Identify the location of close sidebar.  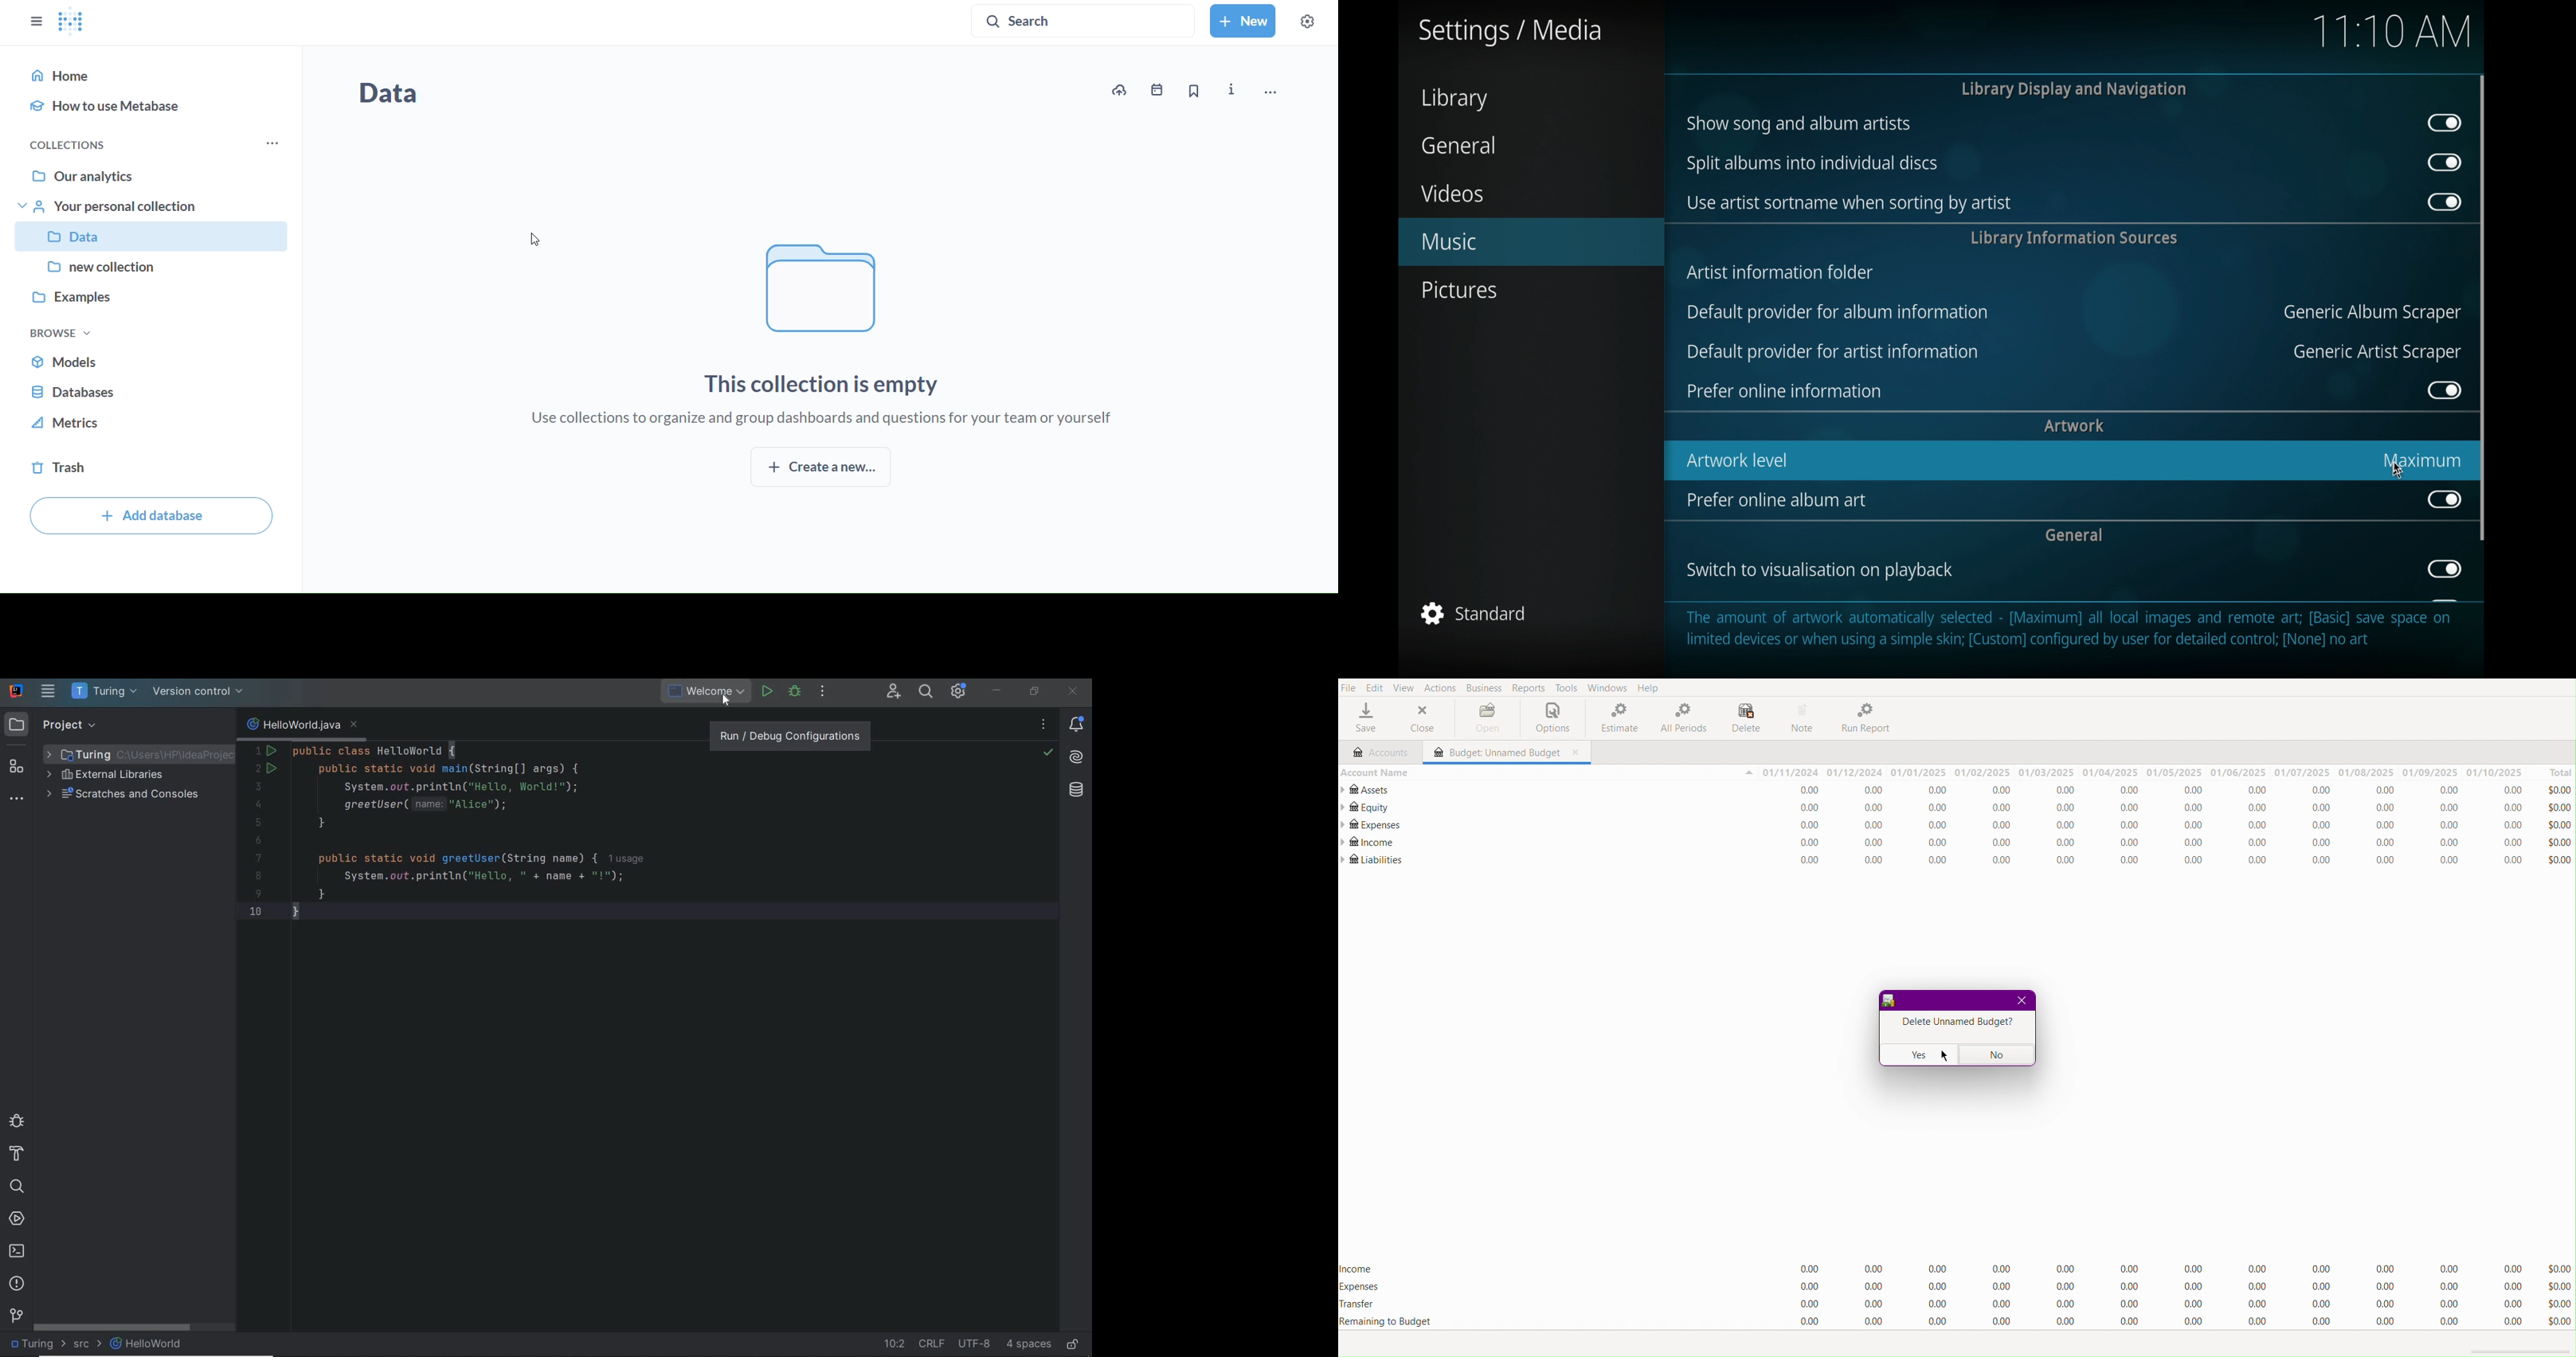
(38, 21).